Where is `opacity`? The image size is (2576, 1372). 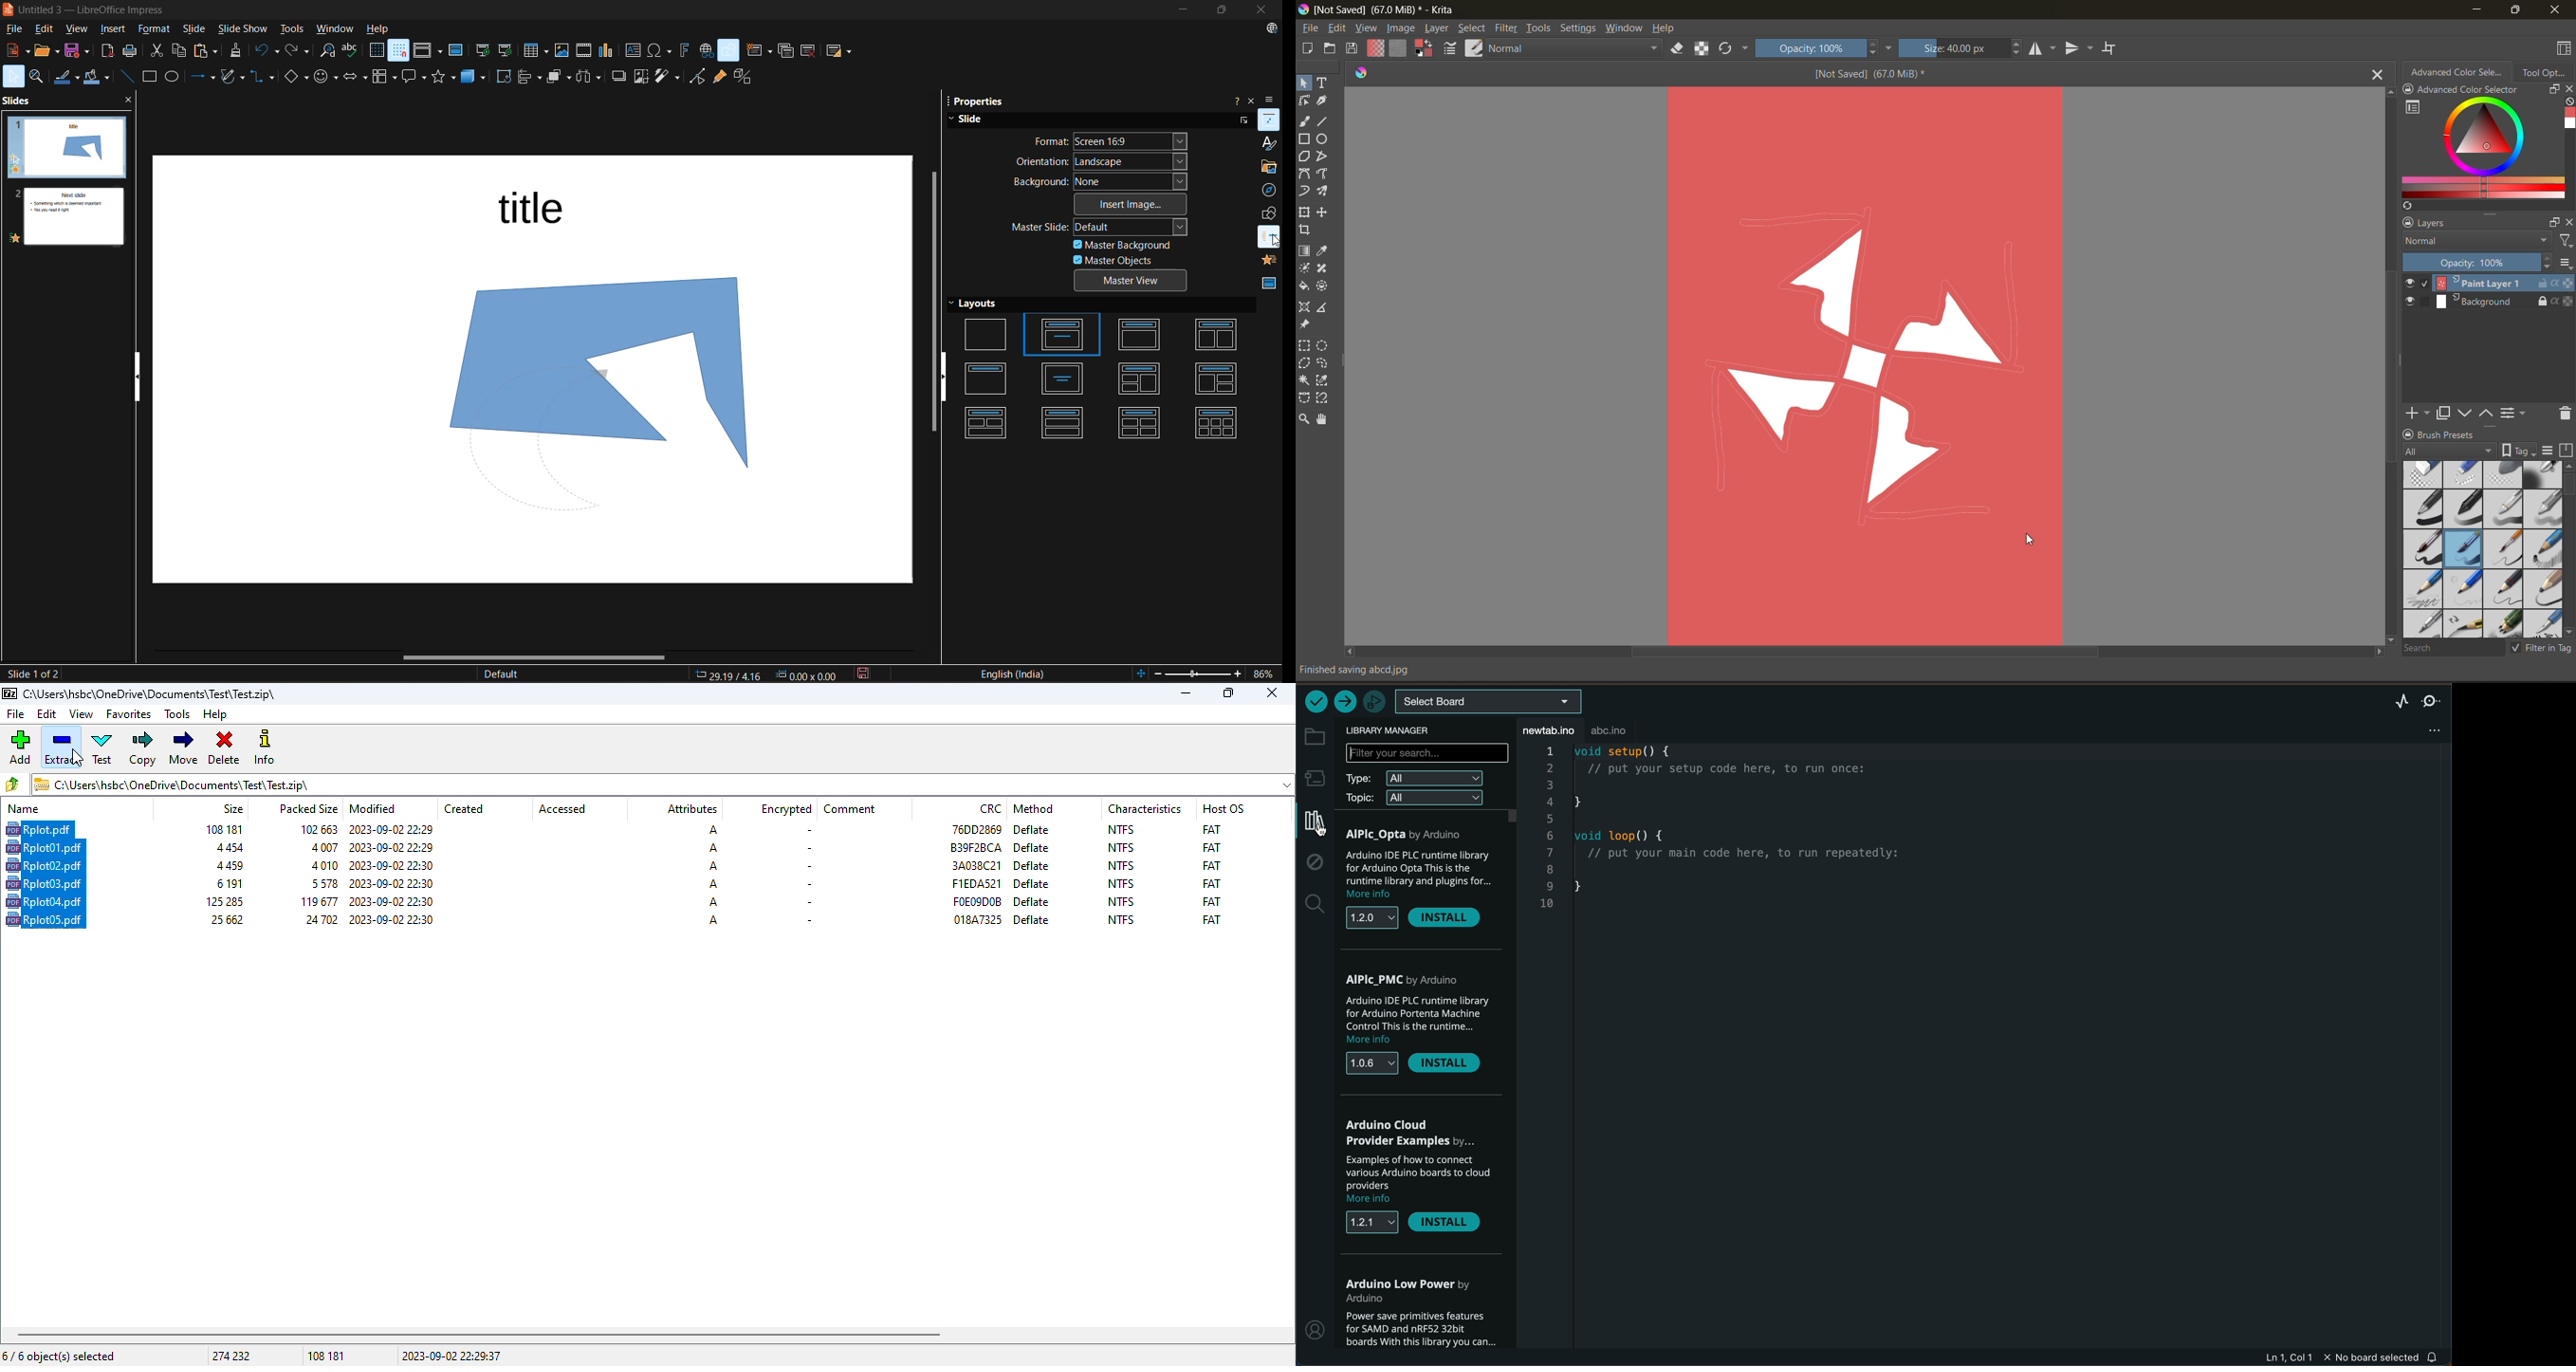 opacity is located at coordinates (2487, 263).